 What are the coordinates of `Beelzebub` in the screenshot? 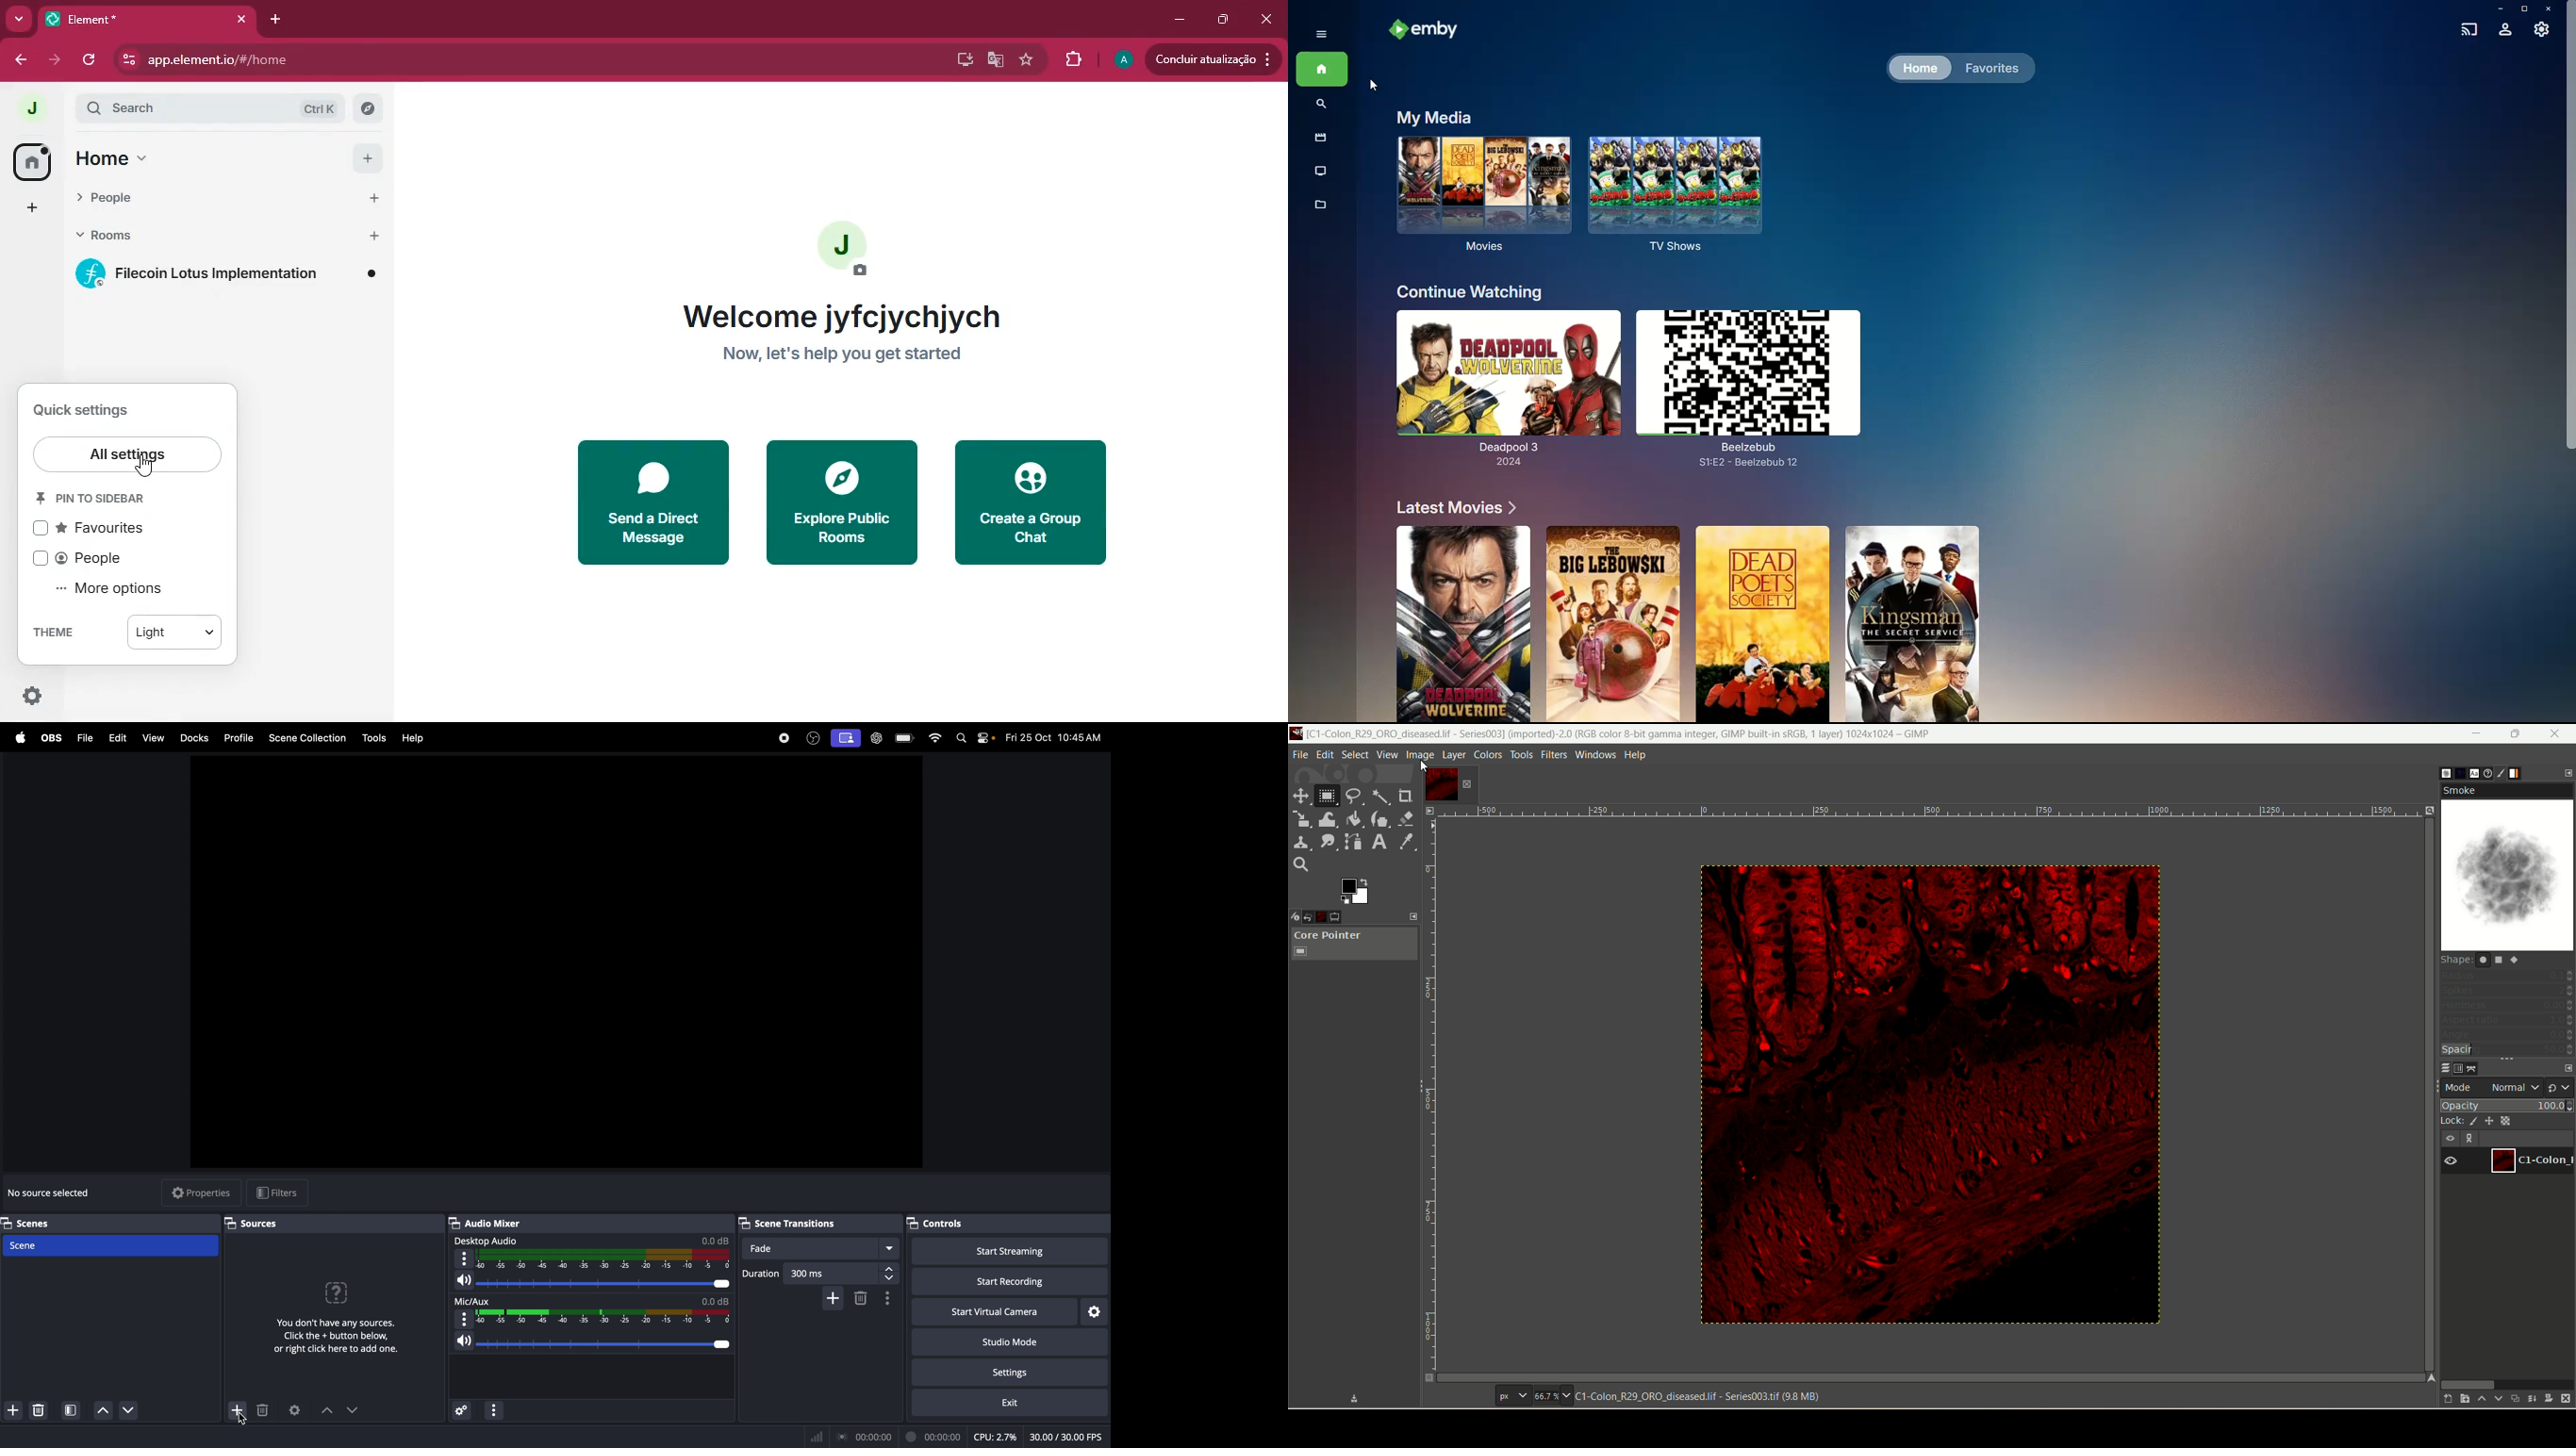 It's located at (1764, 384).